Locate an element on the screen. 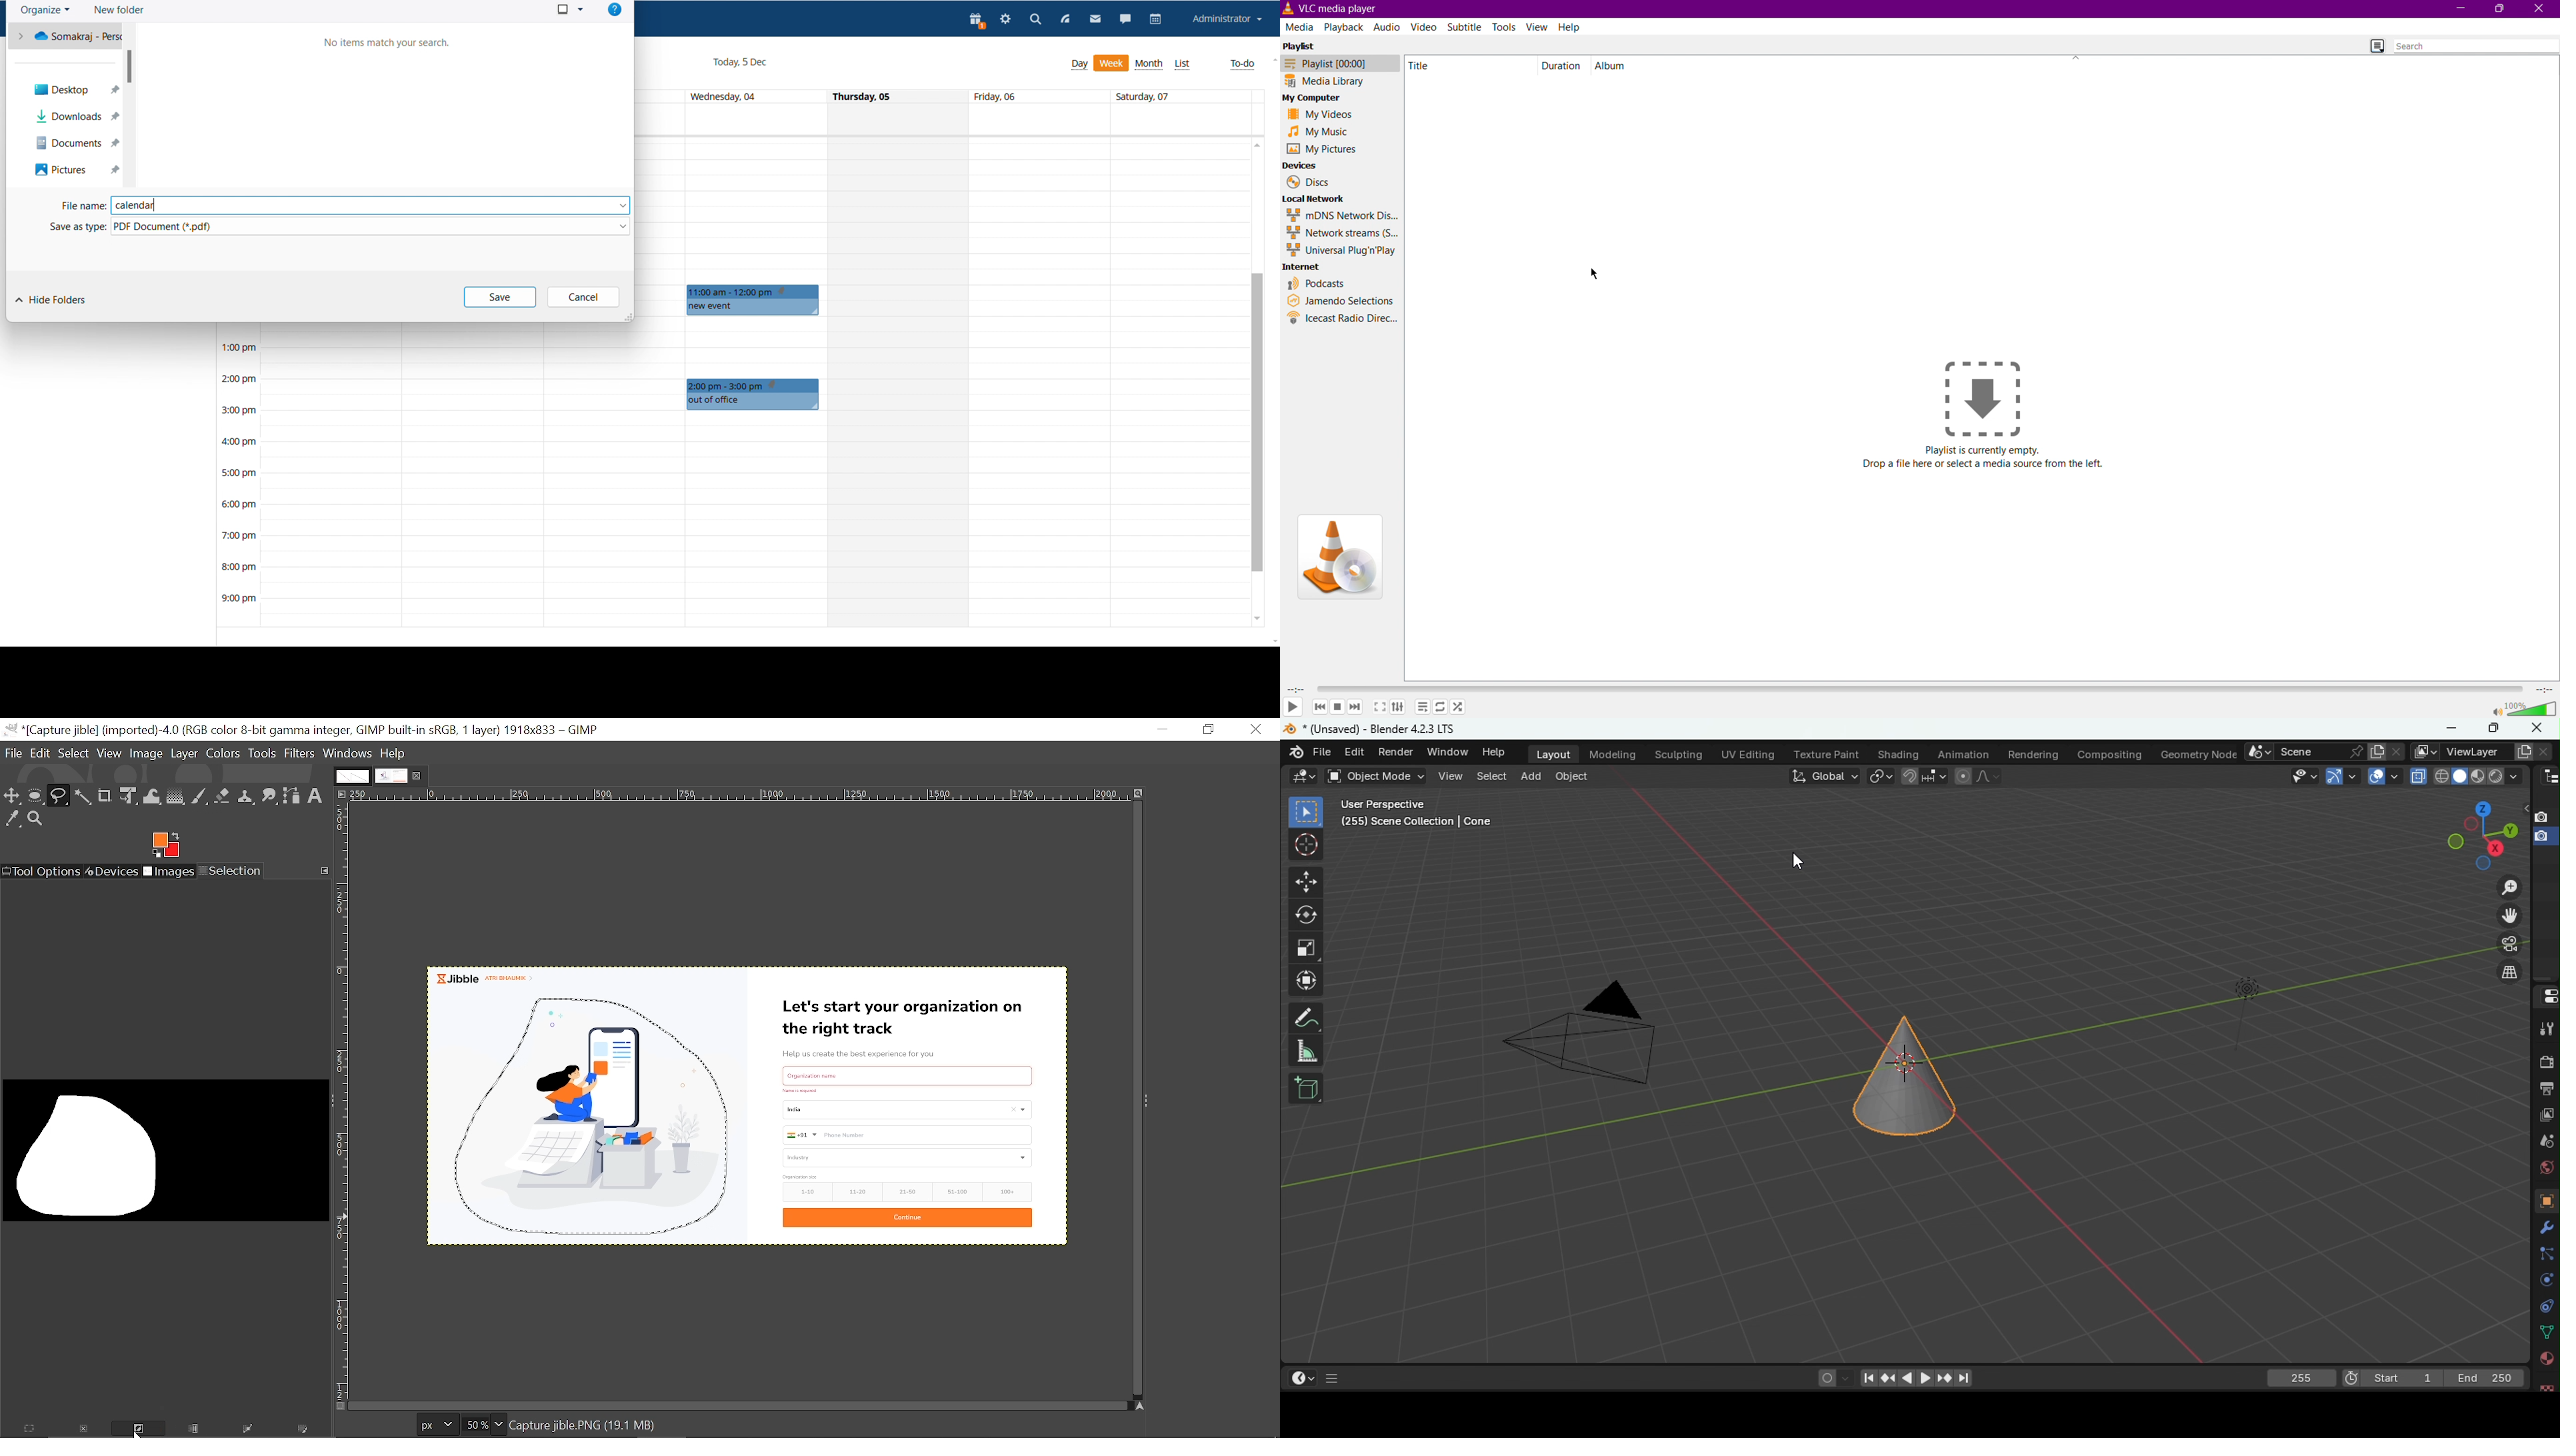 Image resolution: width=2576 pixels, height=1456 pixels. Discs is located at coordinates (1305, 182).